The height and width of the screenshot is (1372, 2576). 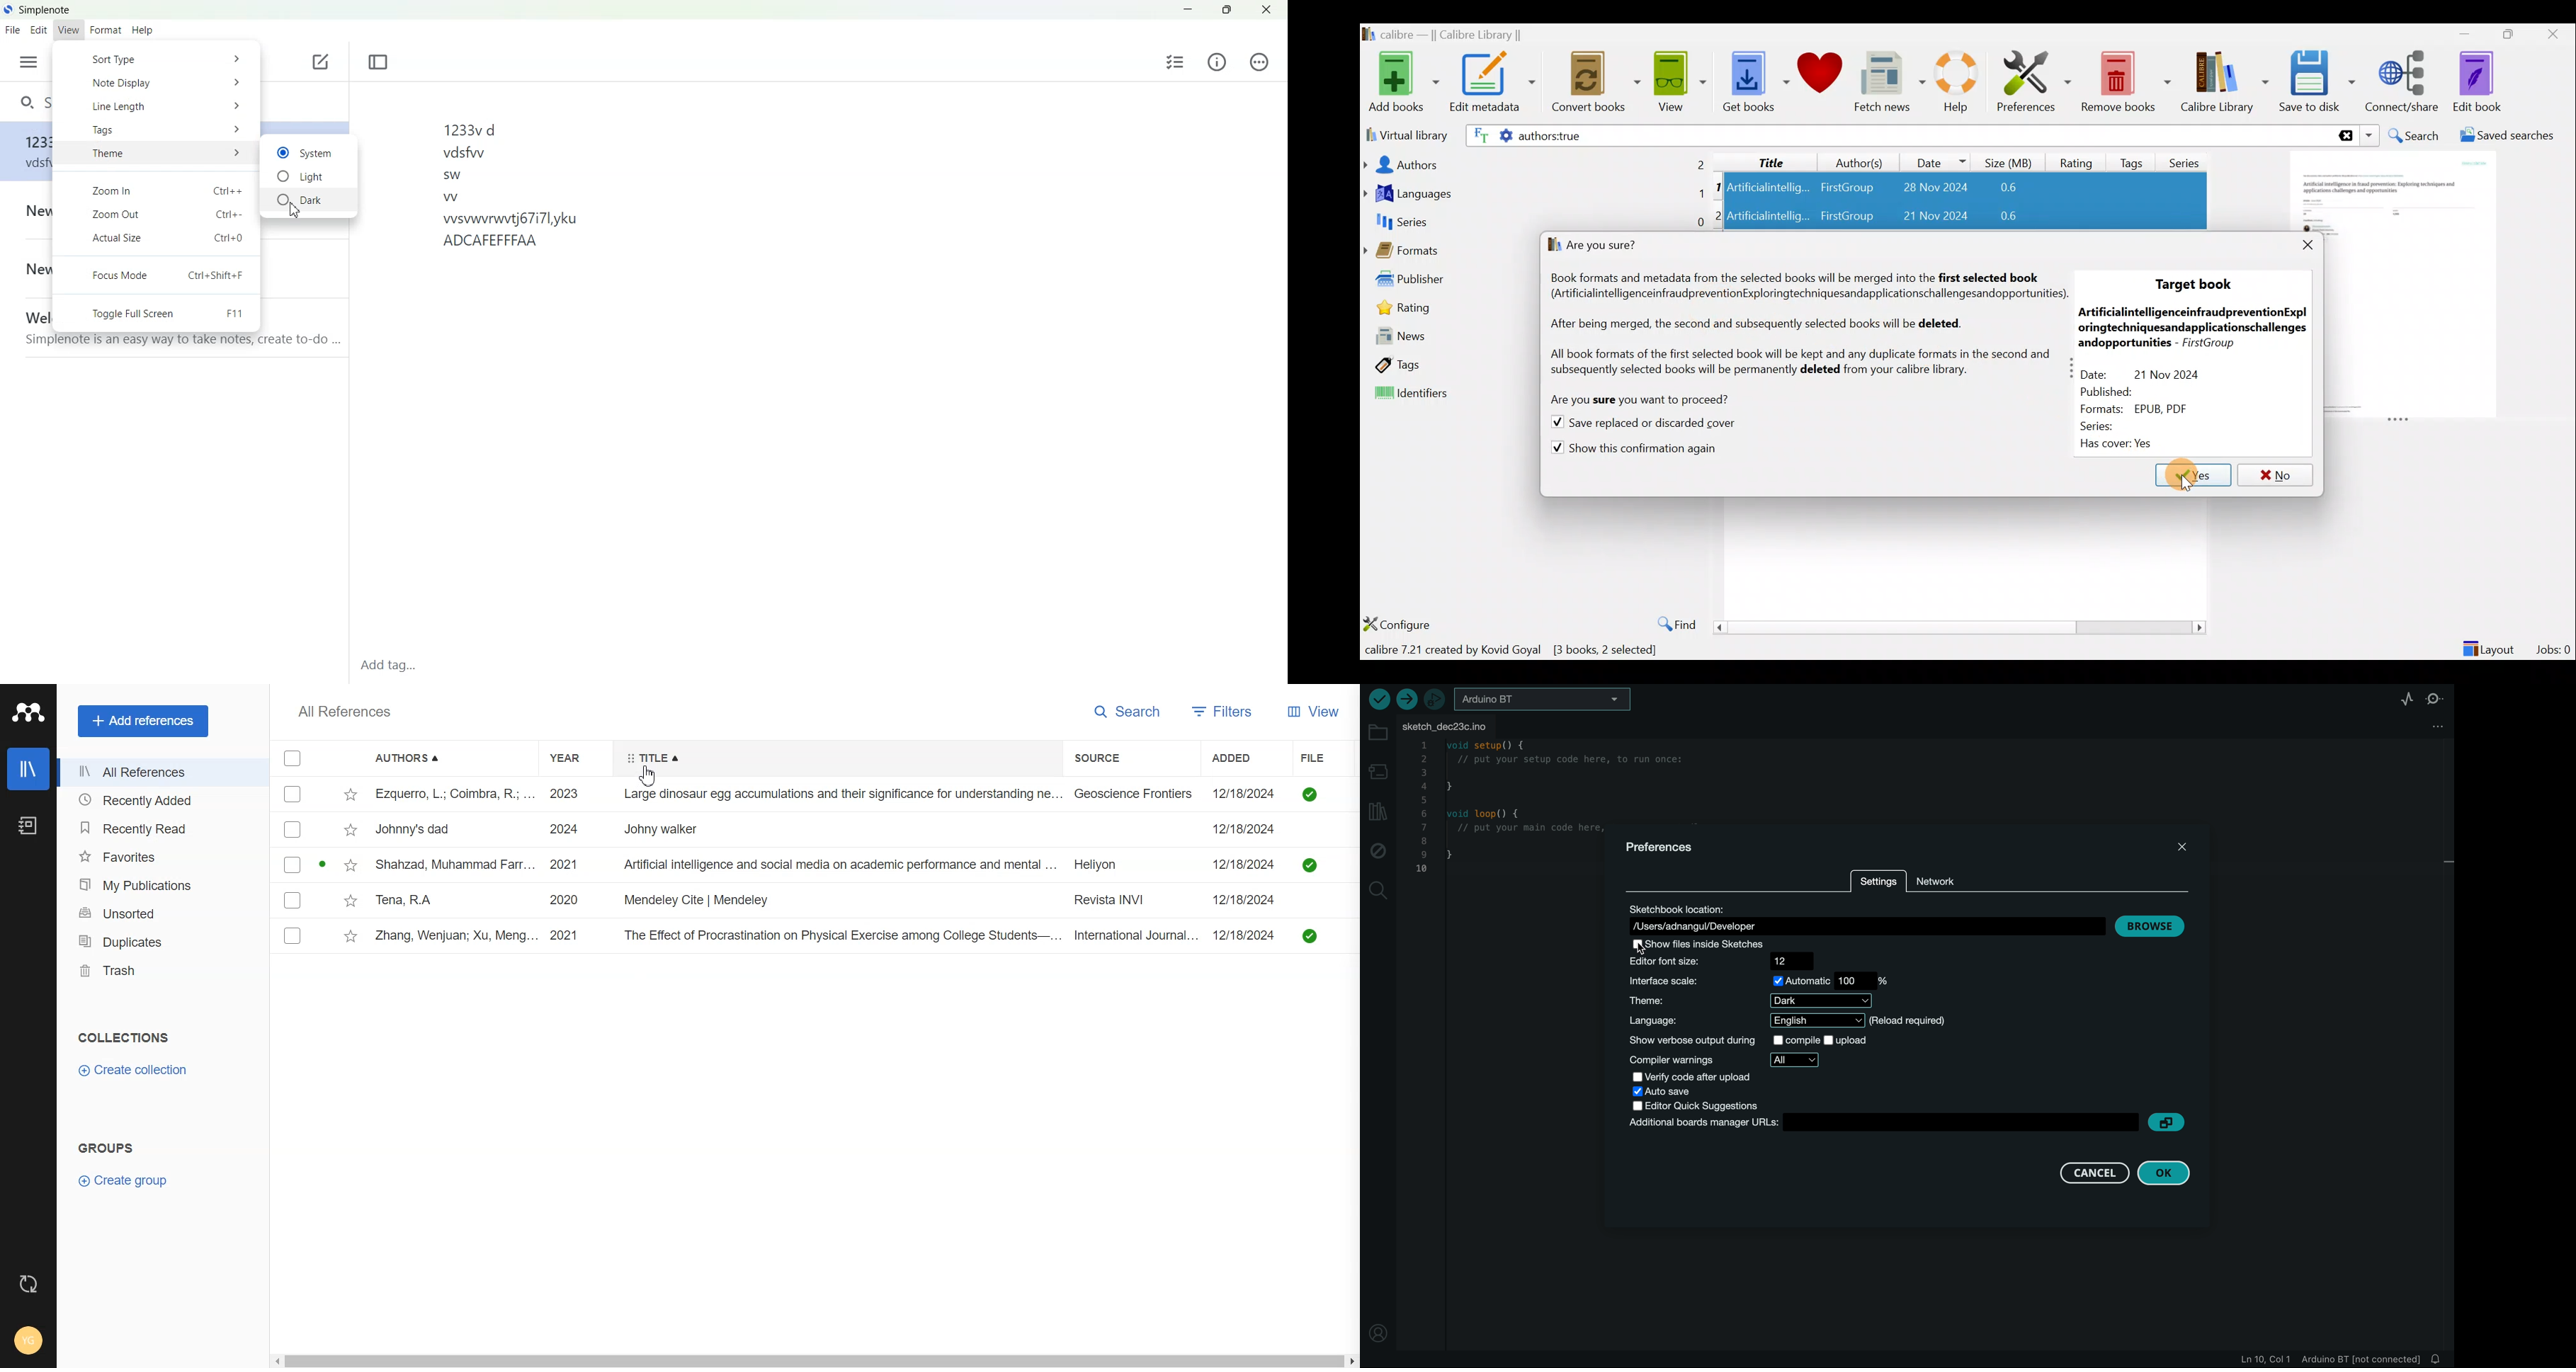 I want to click on Help, so click(x=143, y=31).